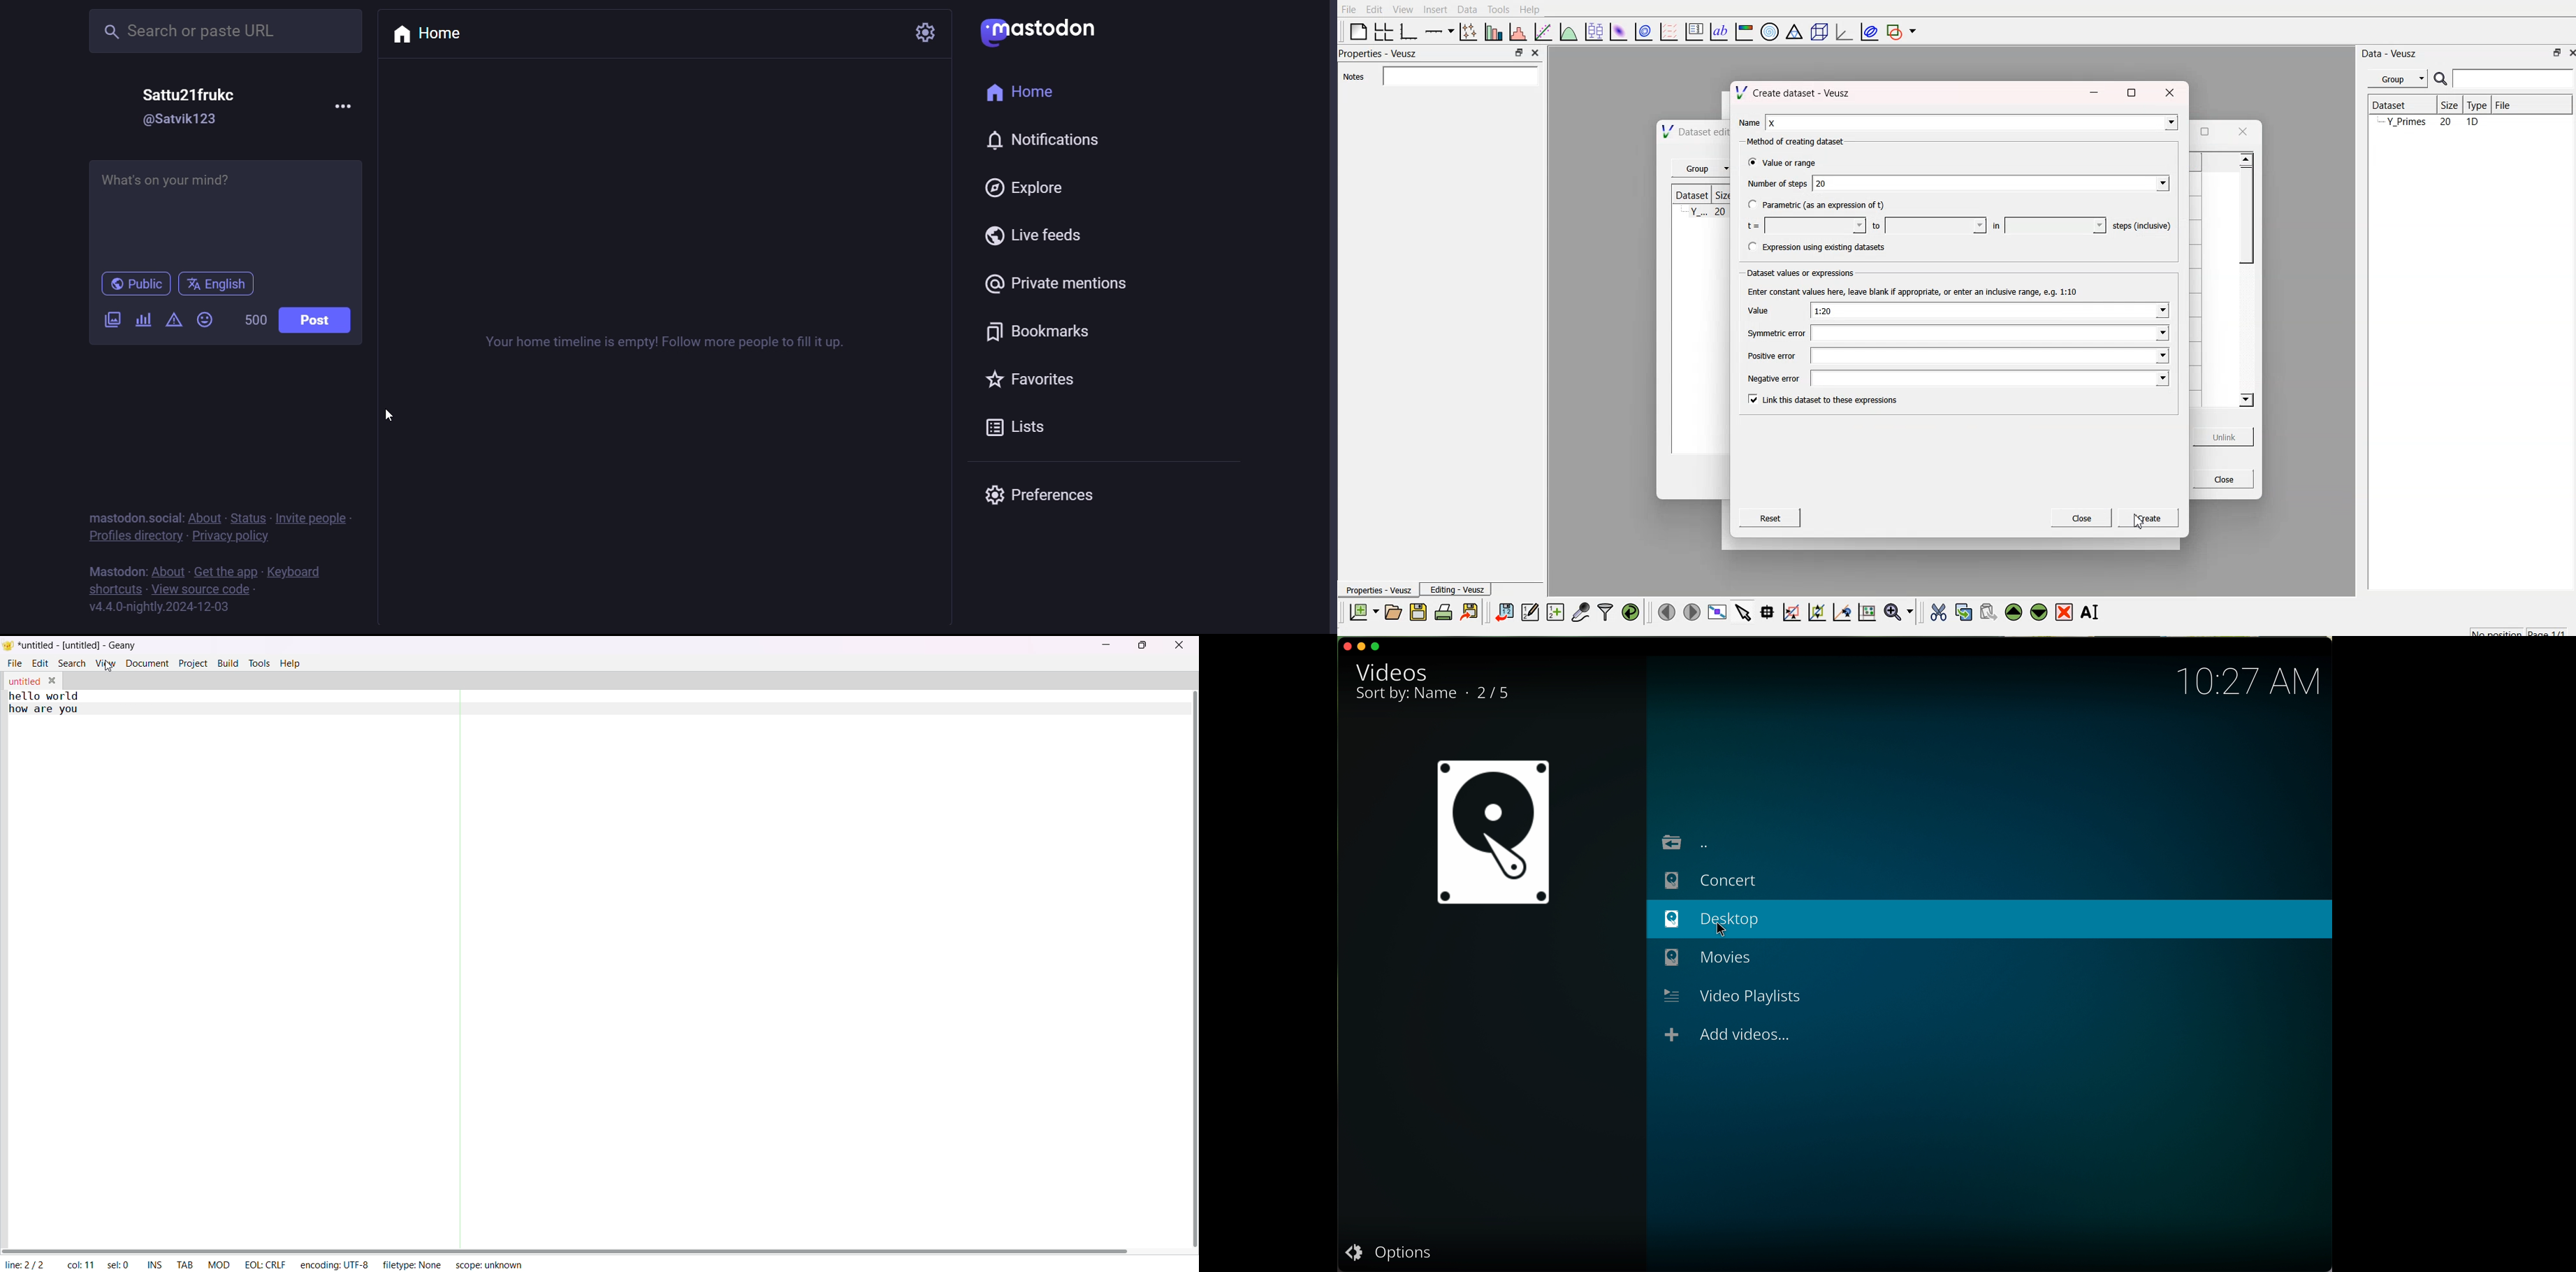  I want to click on invite people, so click(315, 518).